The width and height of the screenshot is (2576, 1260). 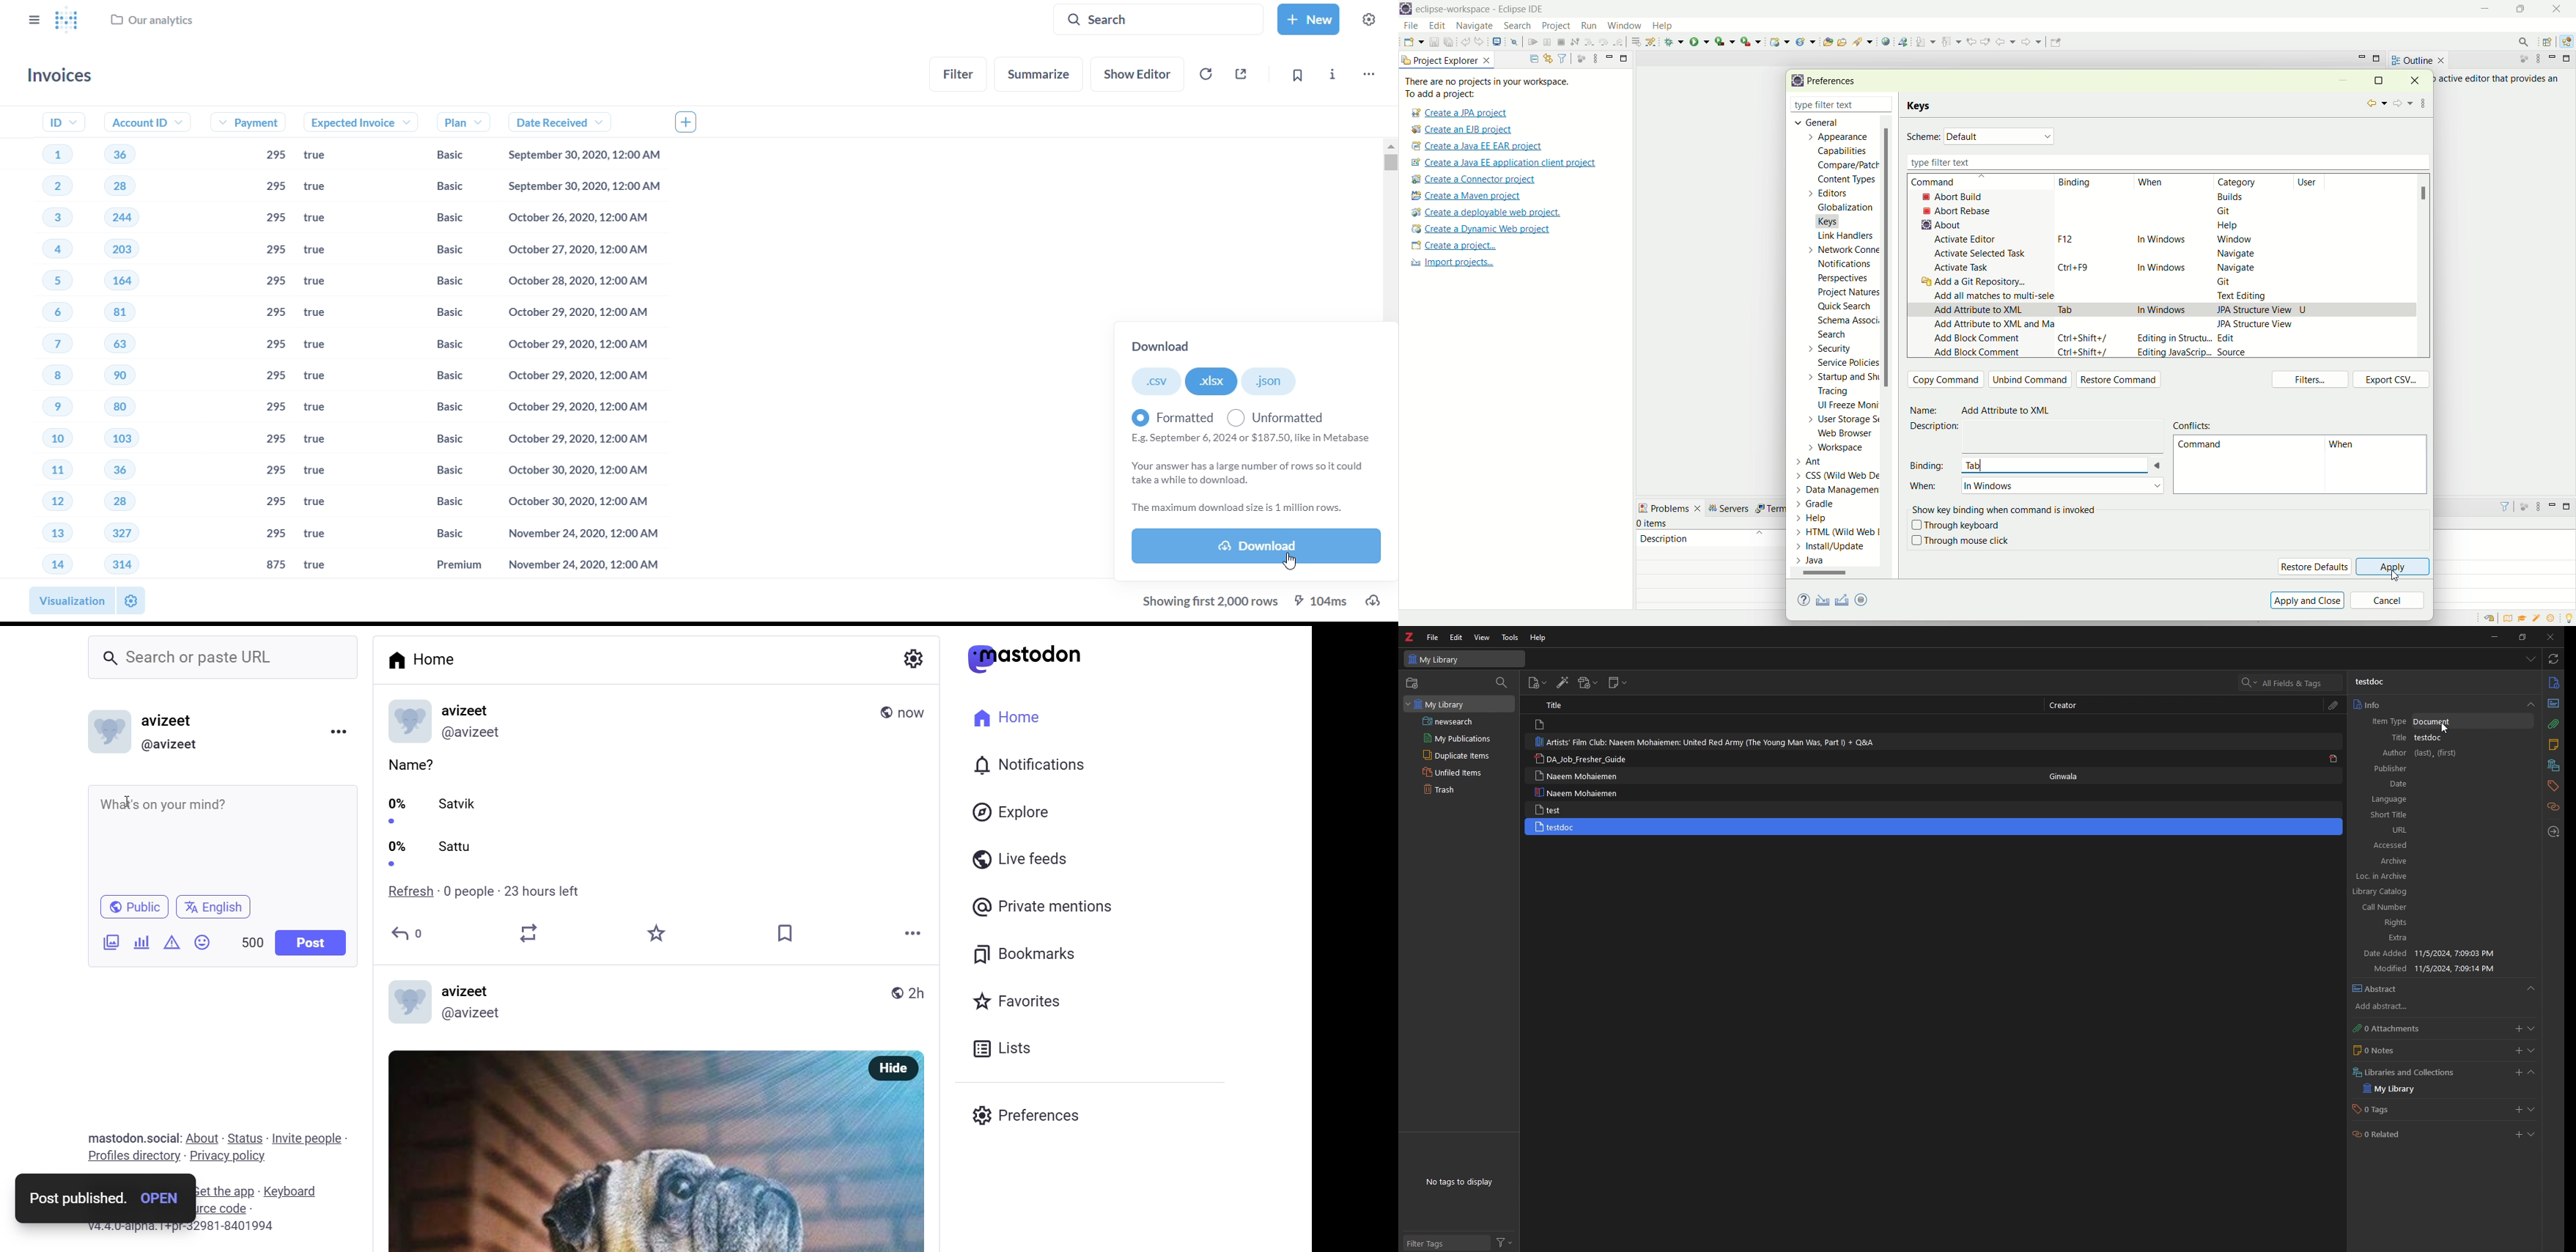 What do you see at coordinates (1458, 789) in the screenshot?
I see `Trash` at bounding box center [1458, 789].